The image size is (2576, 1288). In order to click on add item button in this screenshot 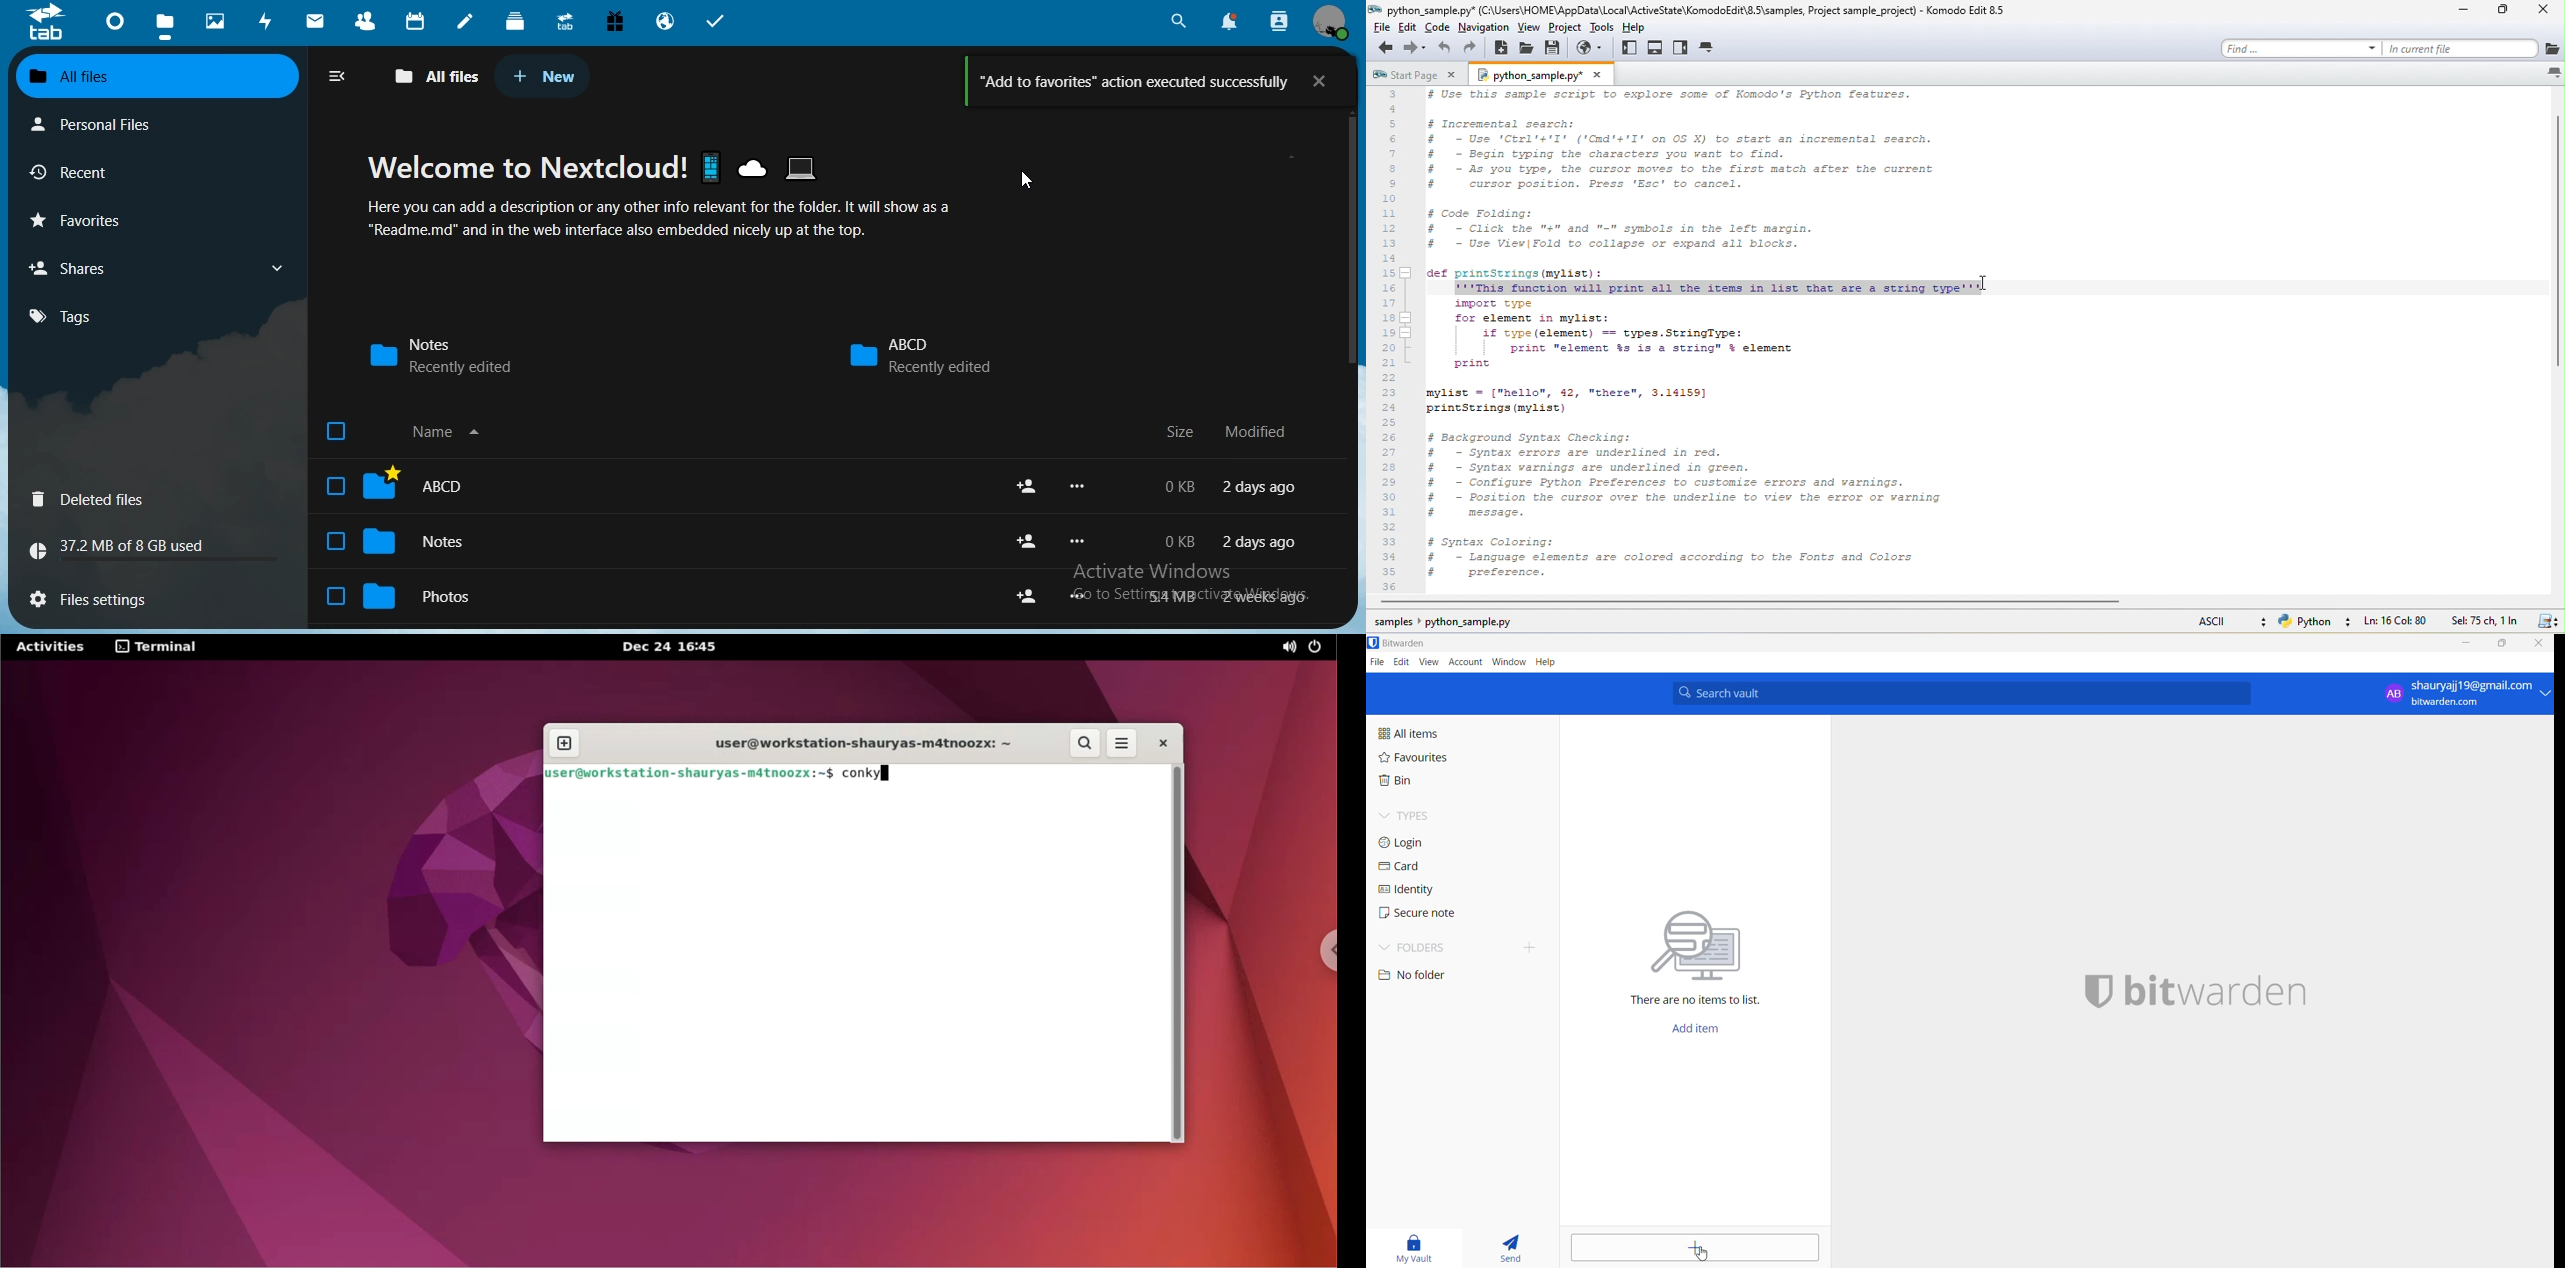, I will do `click(1702, 1032)`.